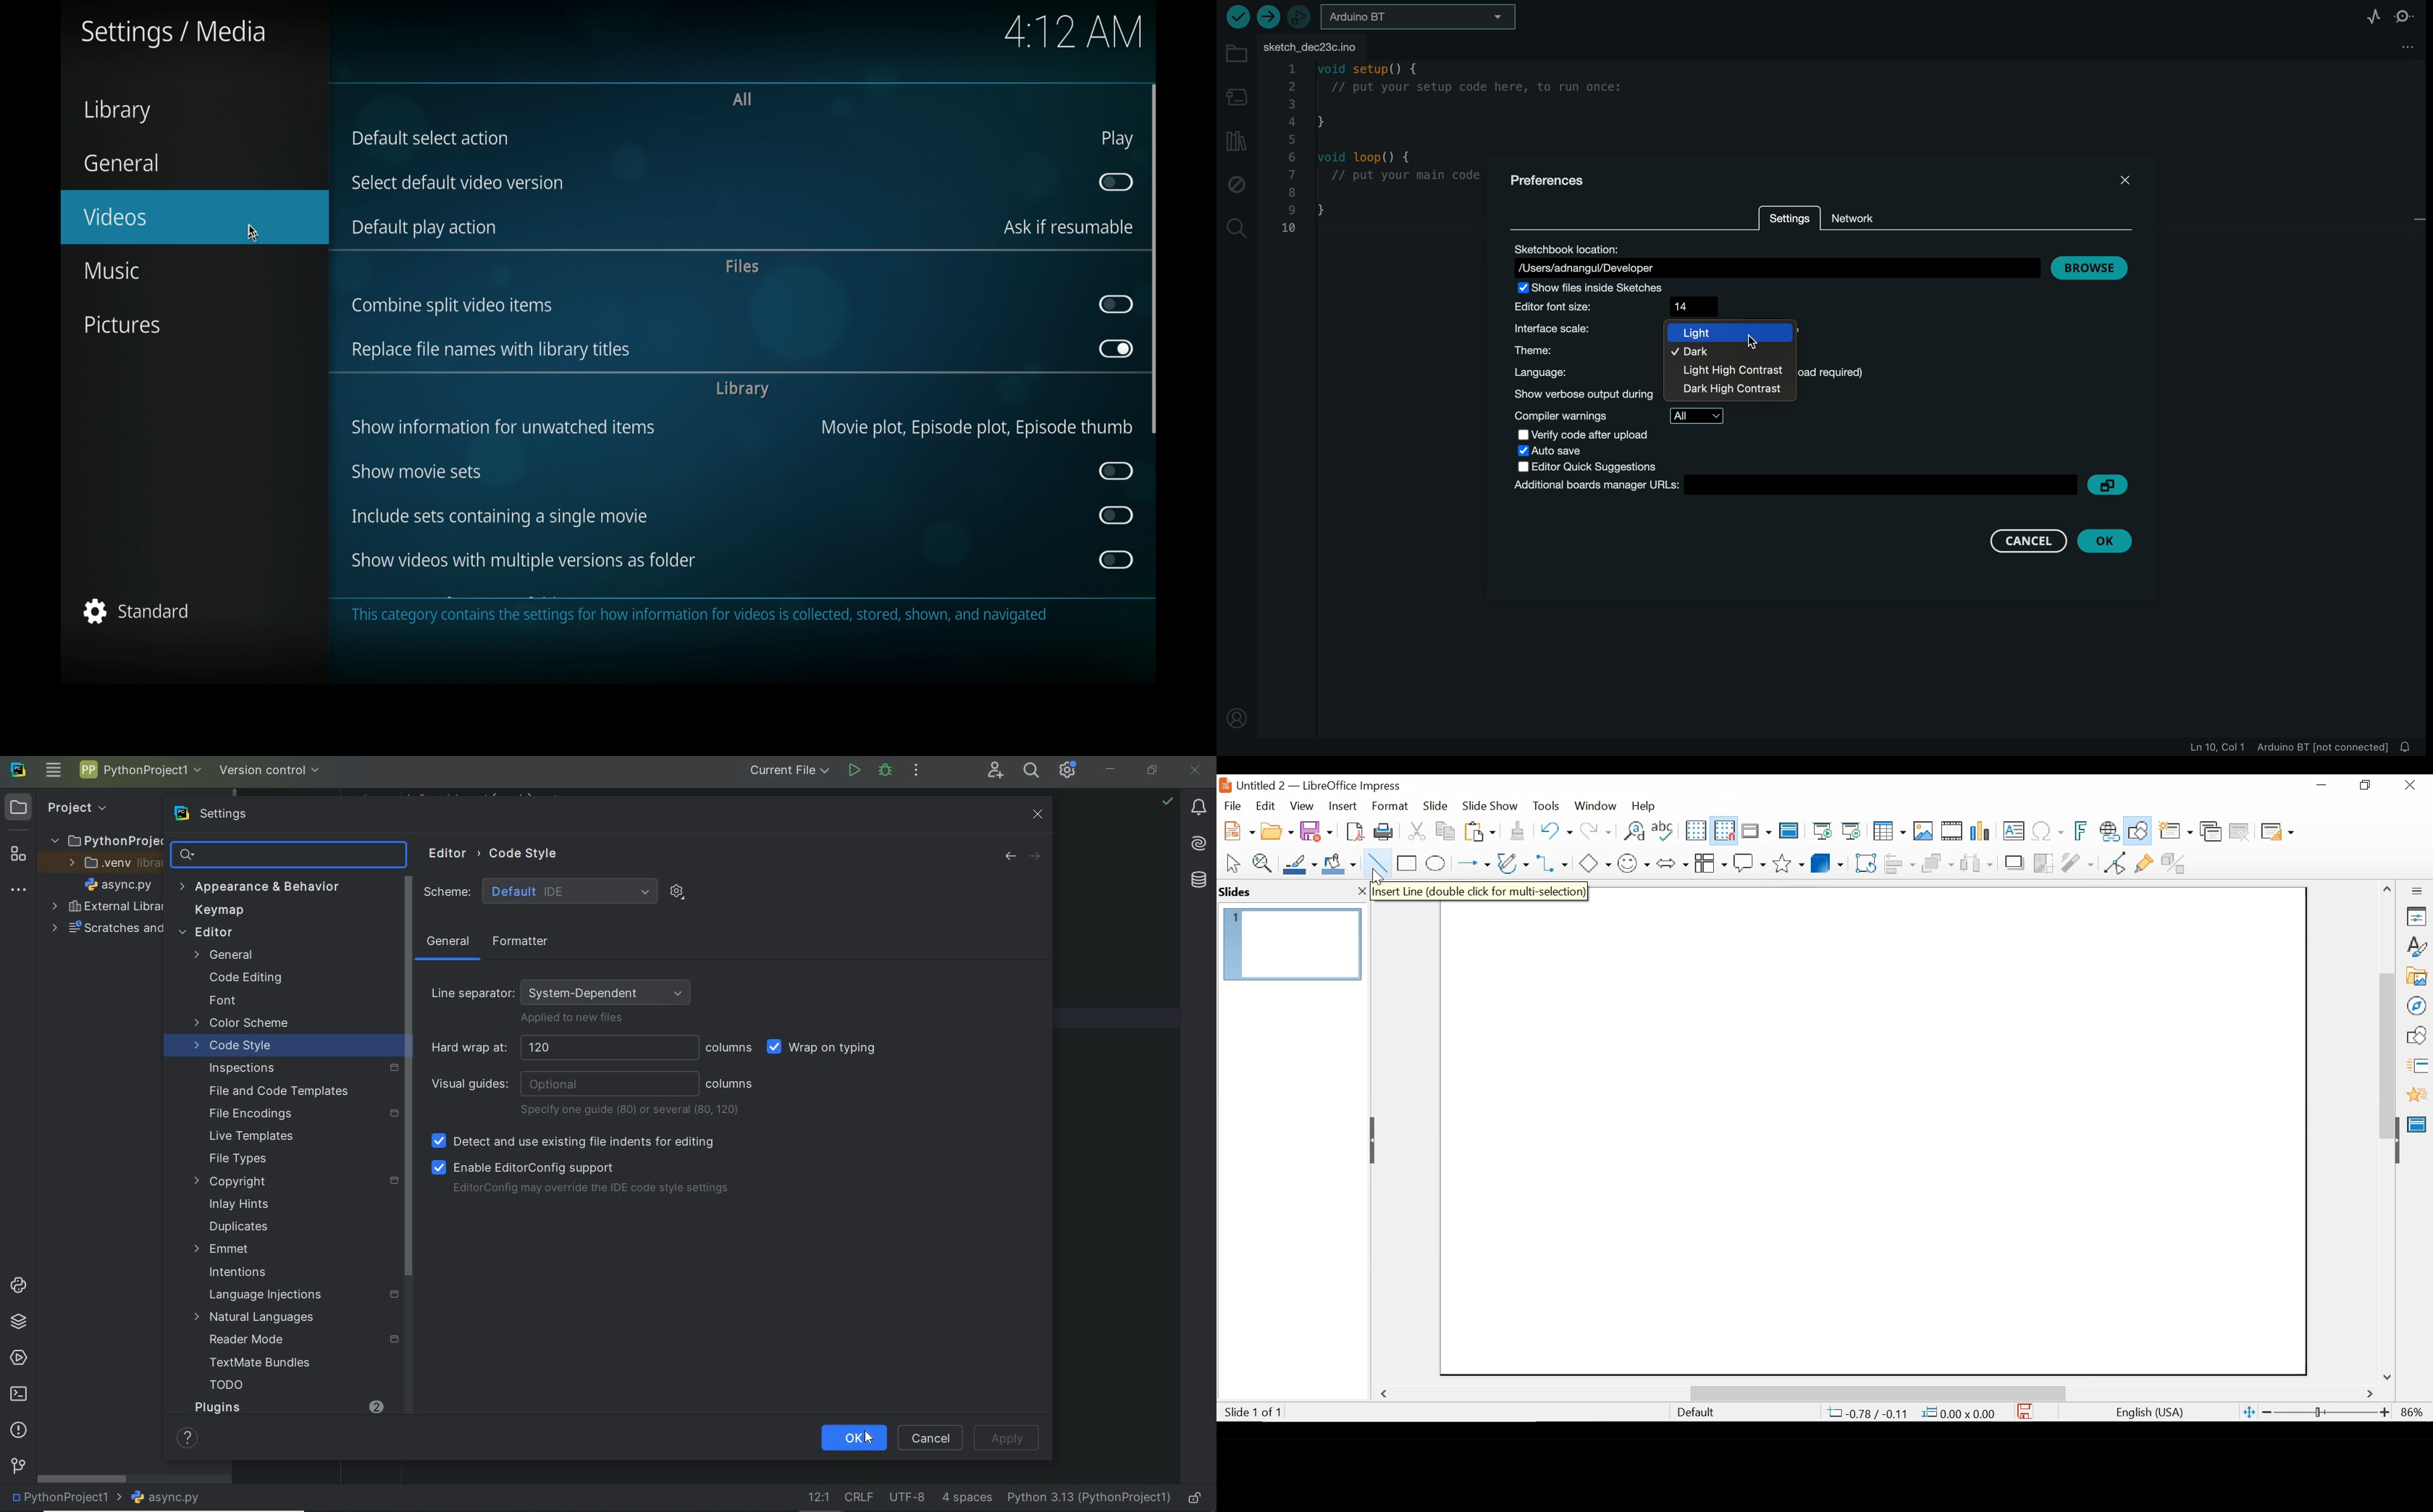 This screenshot has height=1512, width=2436. What do you see at coordinates (1115, 182) in the screenshot?
I see `toggle button` at bounding box center [1115, 182].